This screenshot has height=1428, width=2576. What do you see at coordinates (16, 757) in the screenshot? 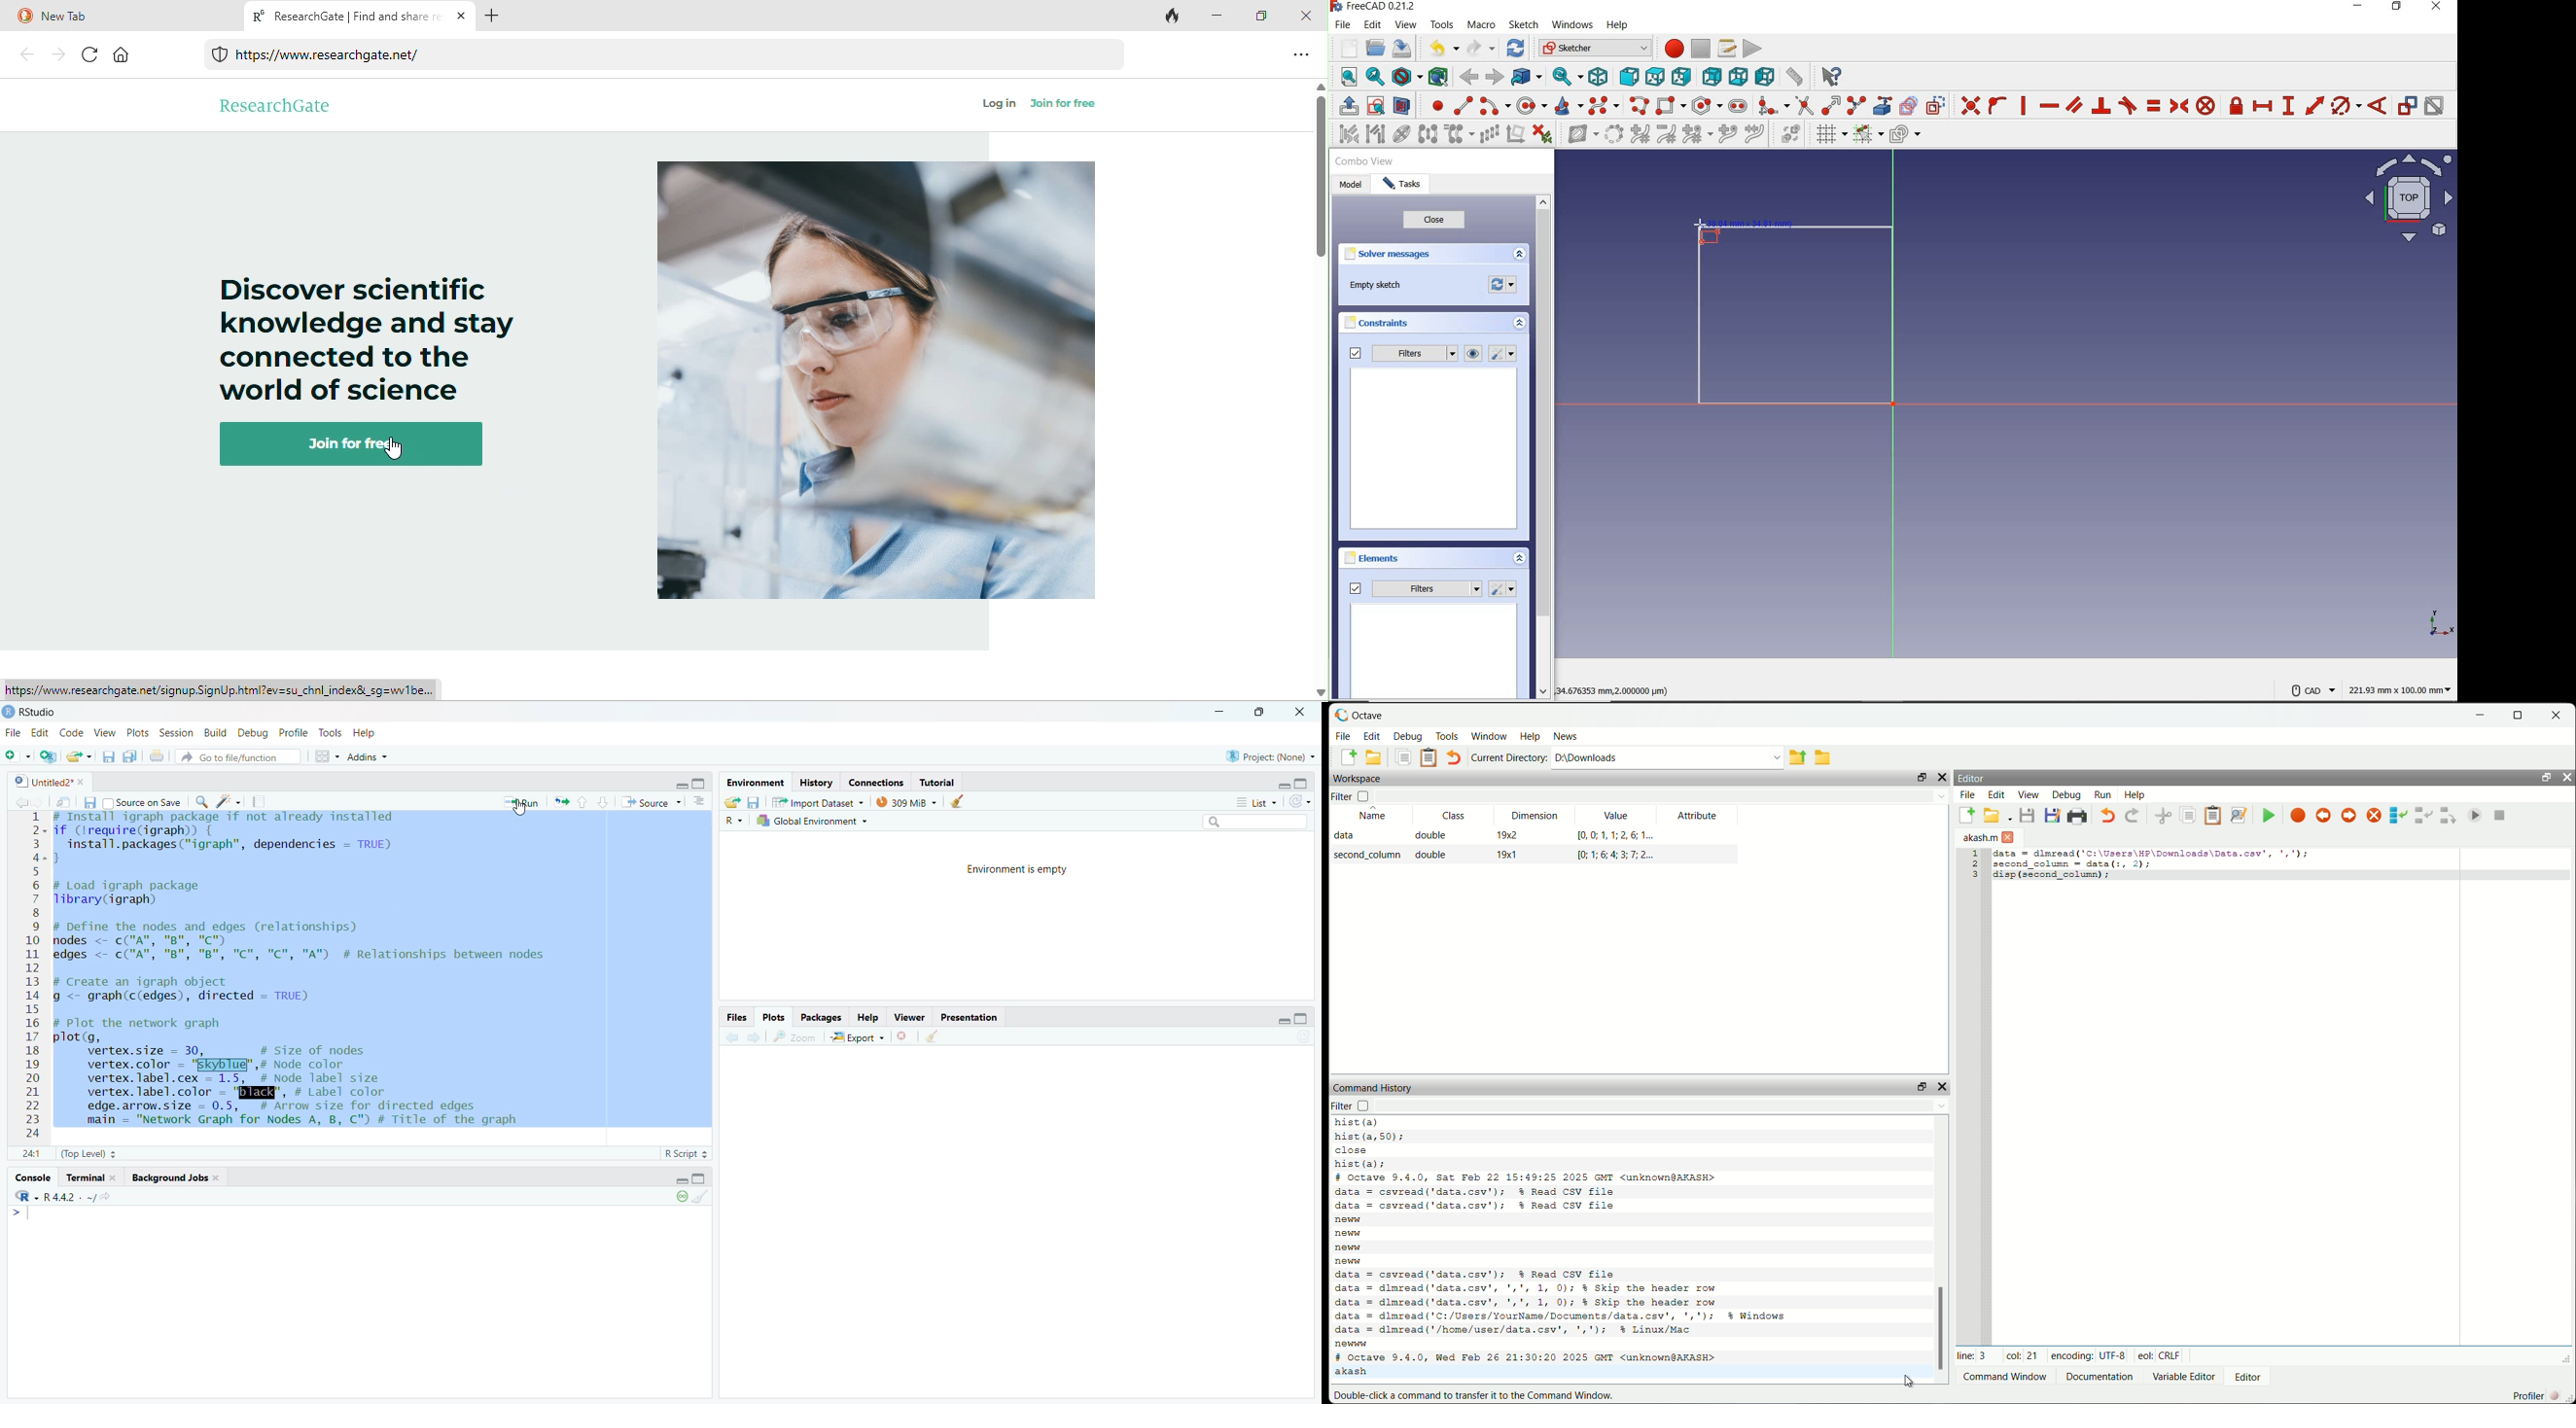
I see `add` at bounding box center [16, 757].